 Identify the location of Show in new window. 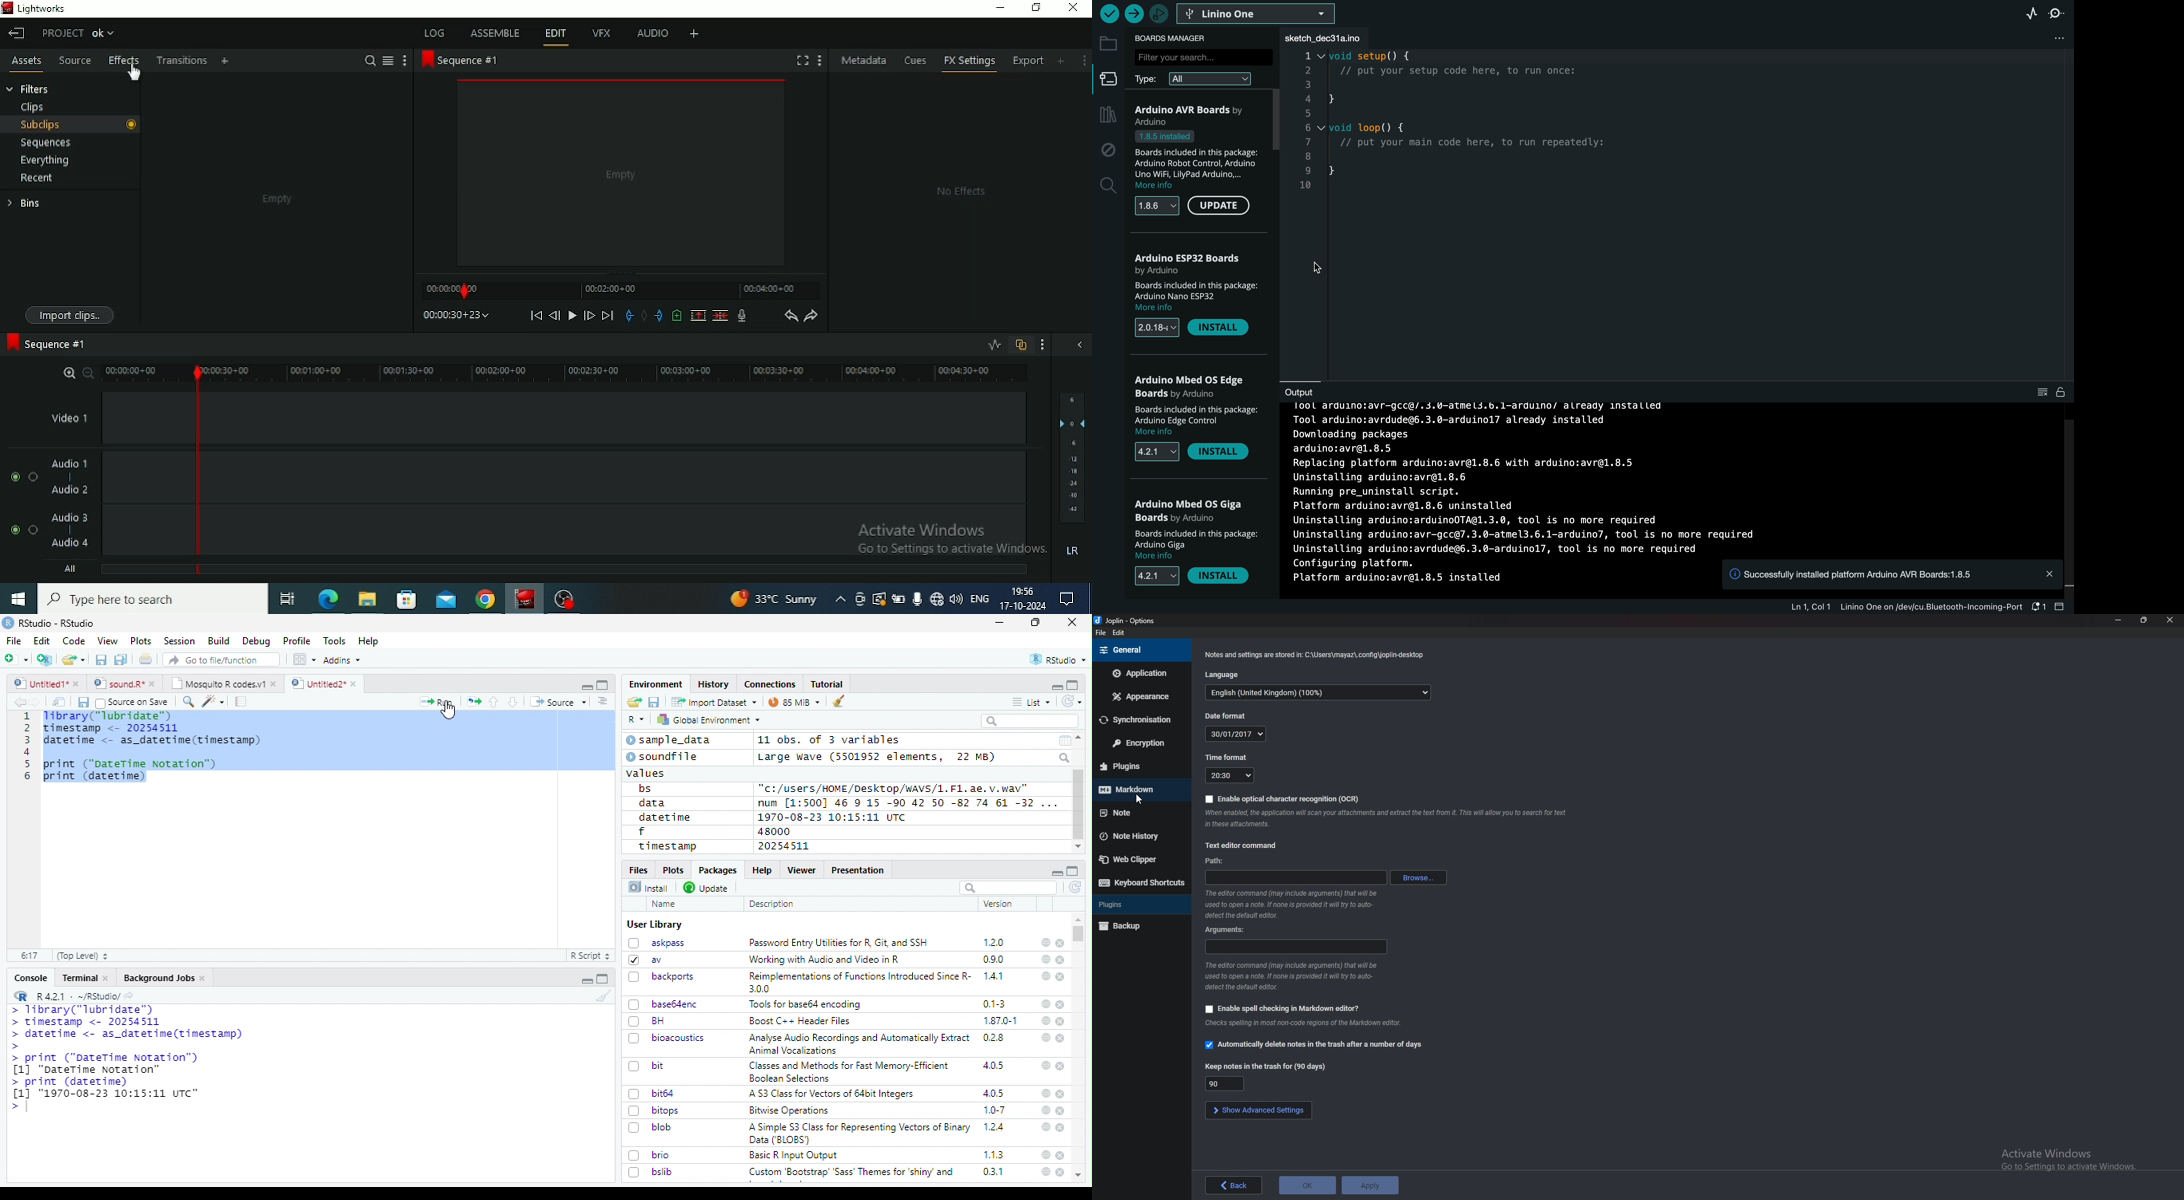
(61, 702).